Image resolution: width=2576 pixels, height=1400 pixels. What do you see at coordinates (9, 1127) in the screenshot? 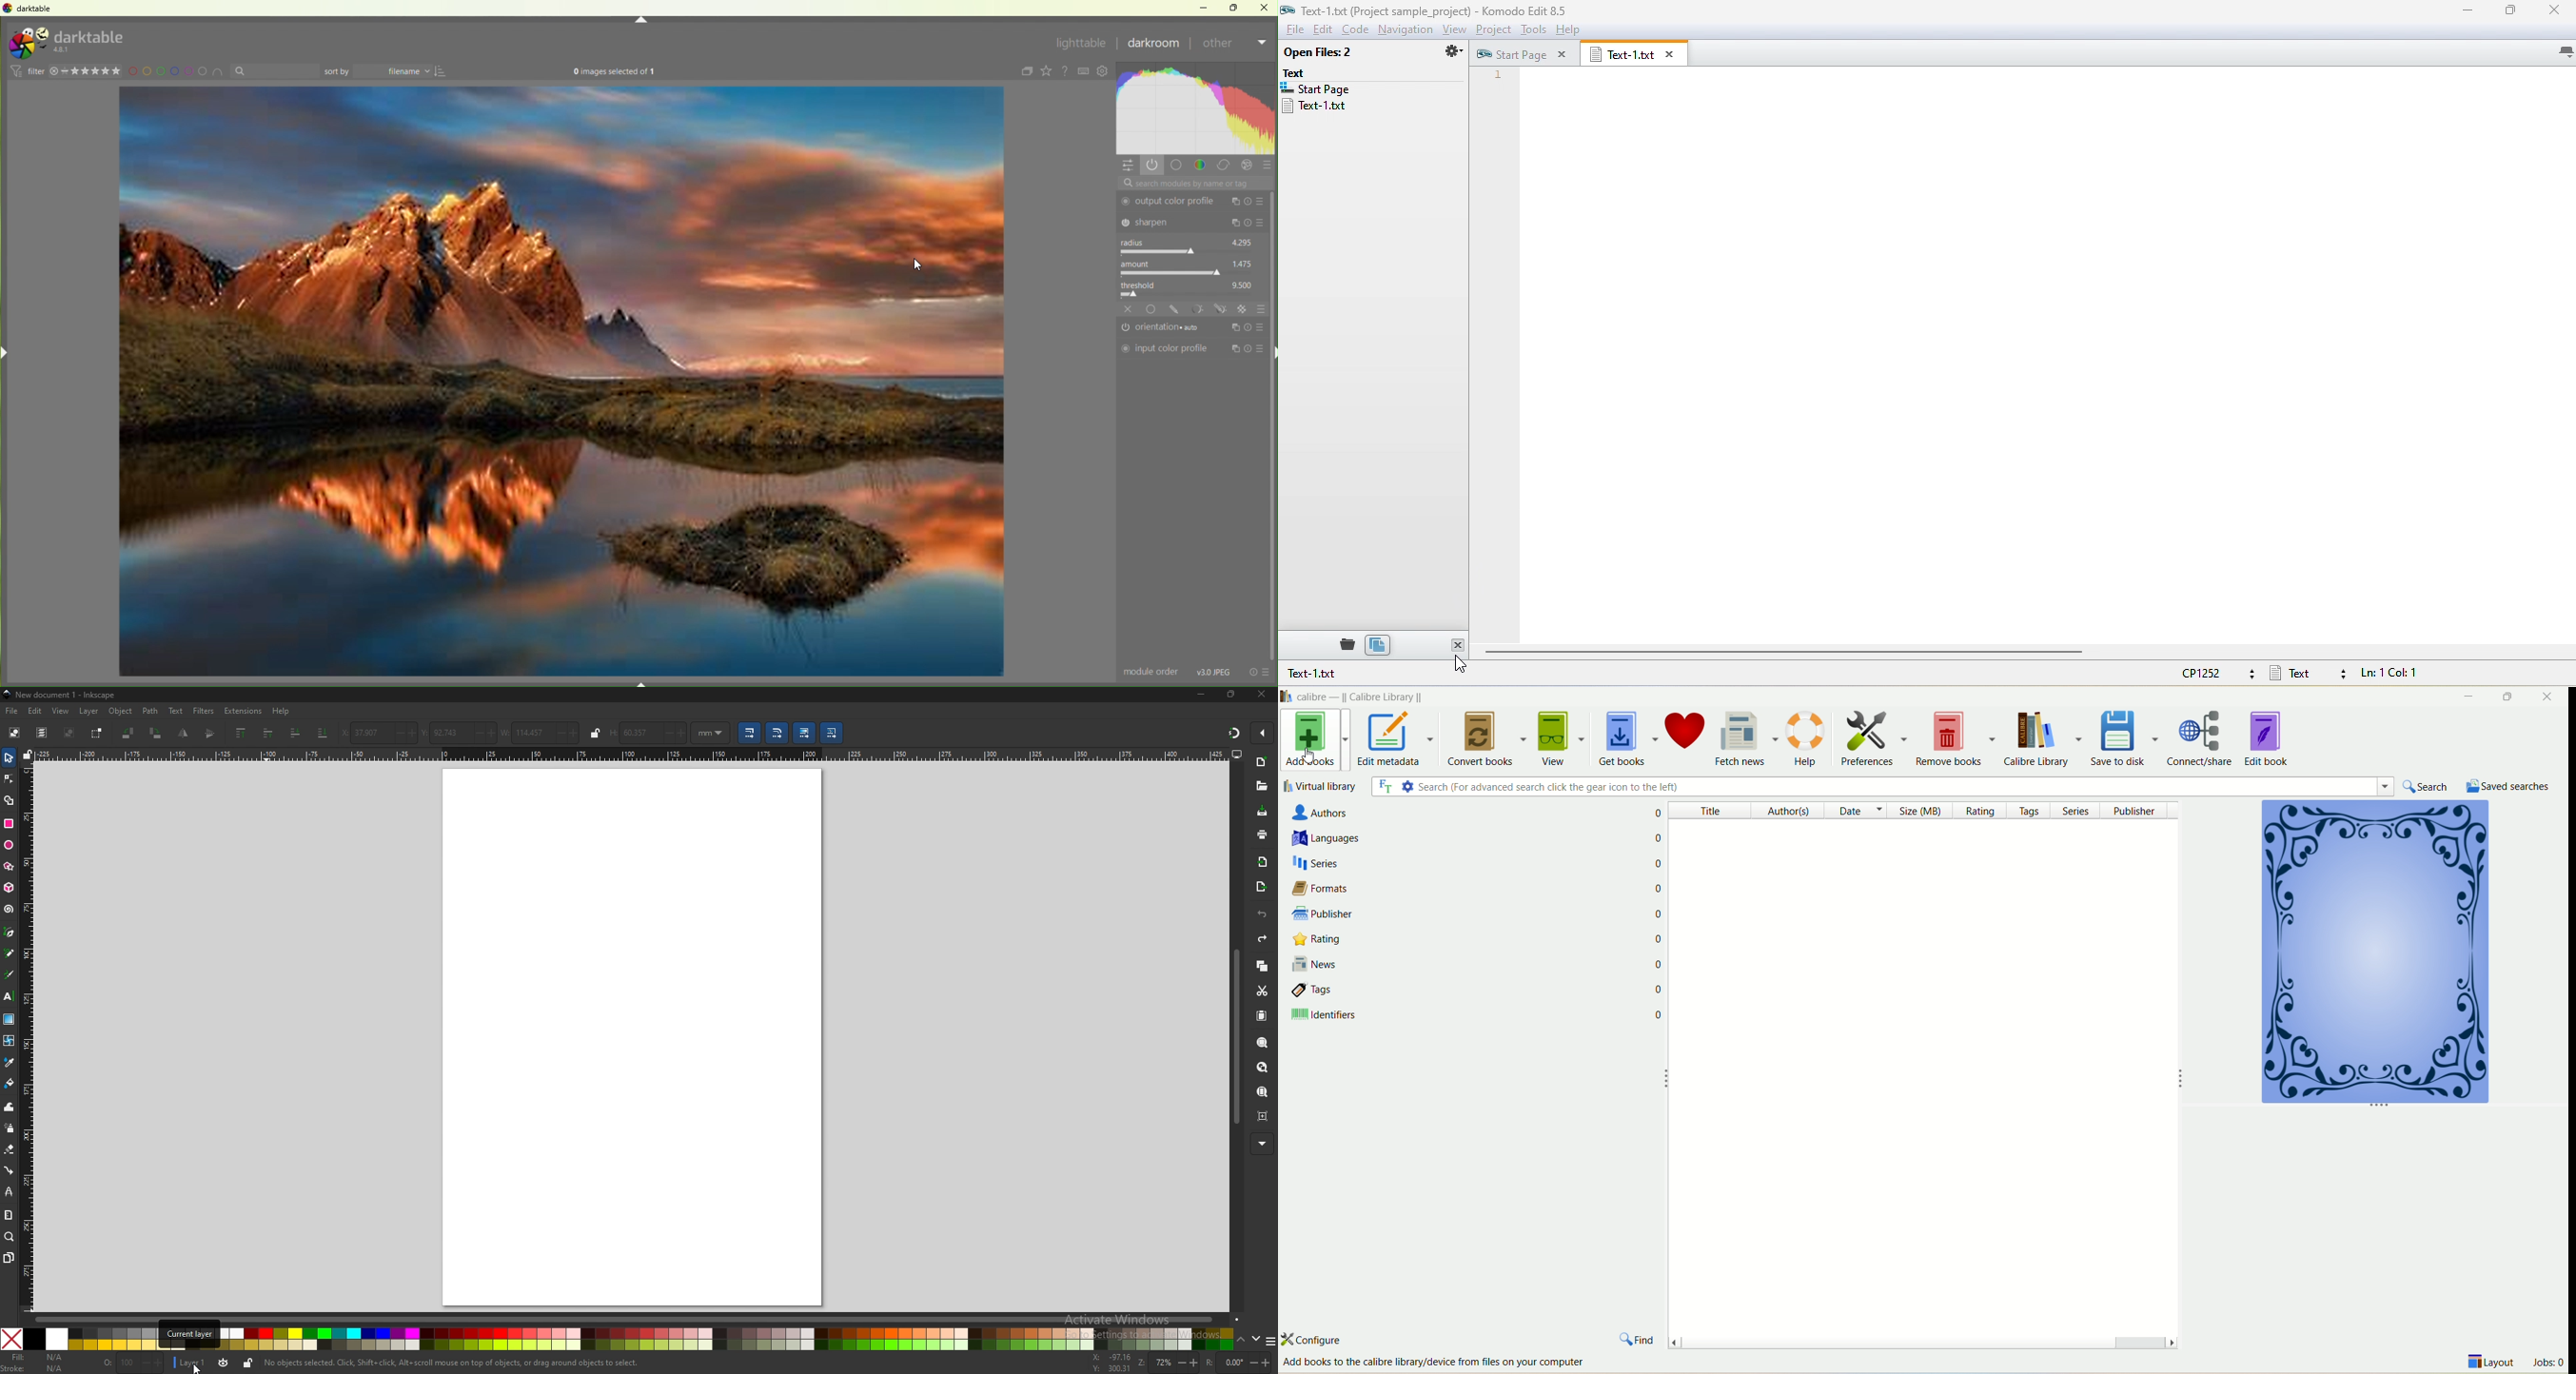
I see `spray` at bounding box center [9, 1127].